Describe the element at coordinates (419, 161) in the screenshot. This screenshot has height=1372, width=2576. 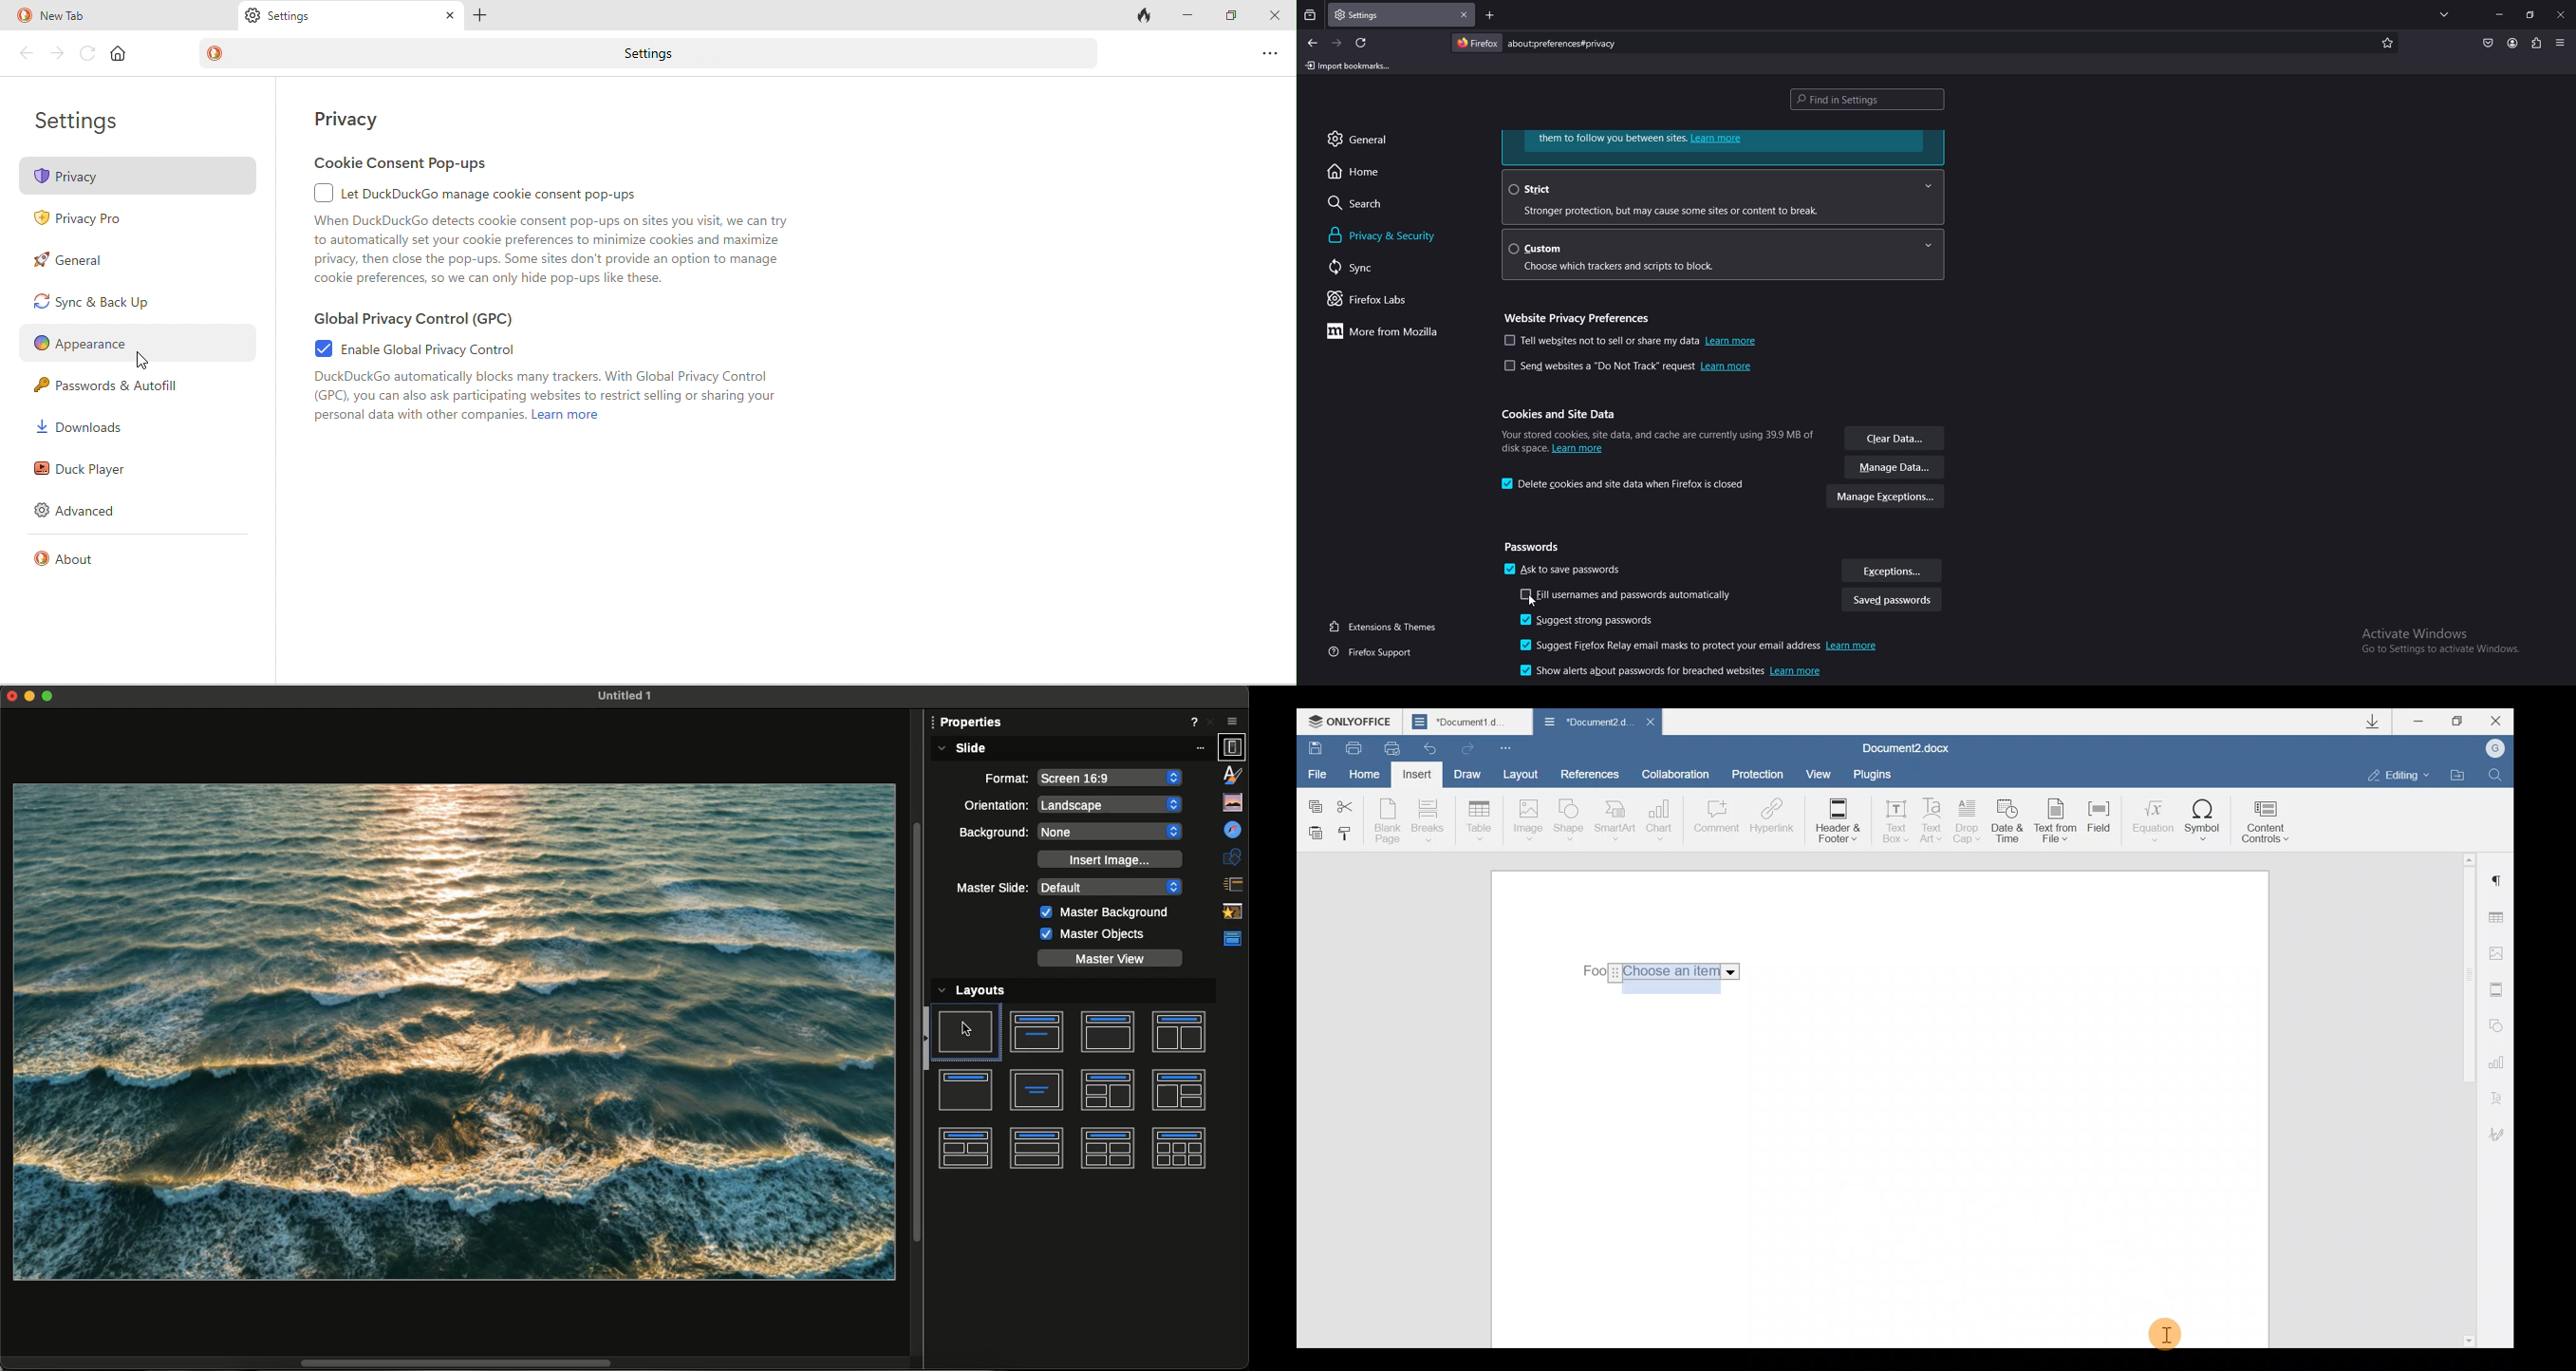
I see `cookie consent pop ups` at that location.